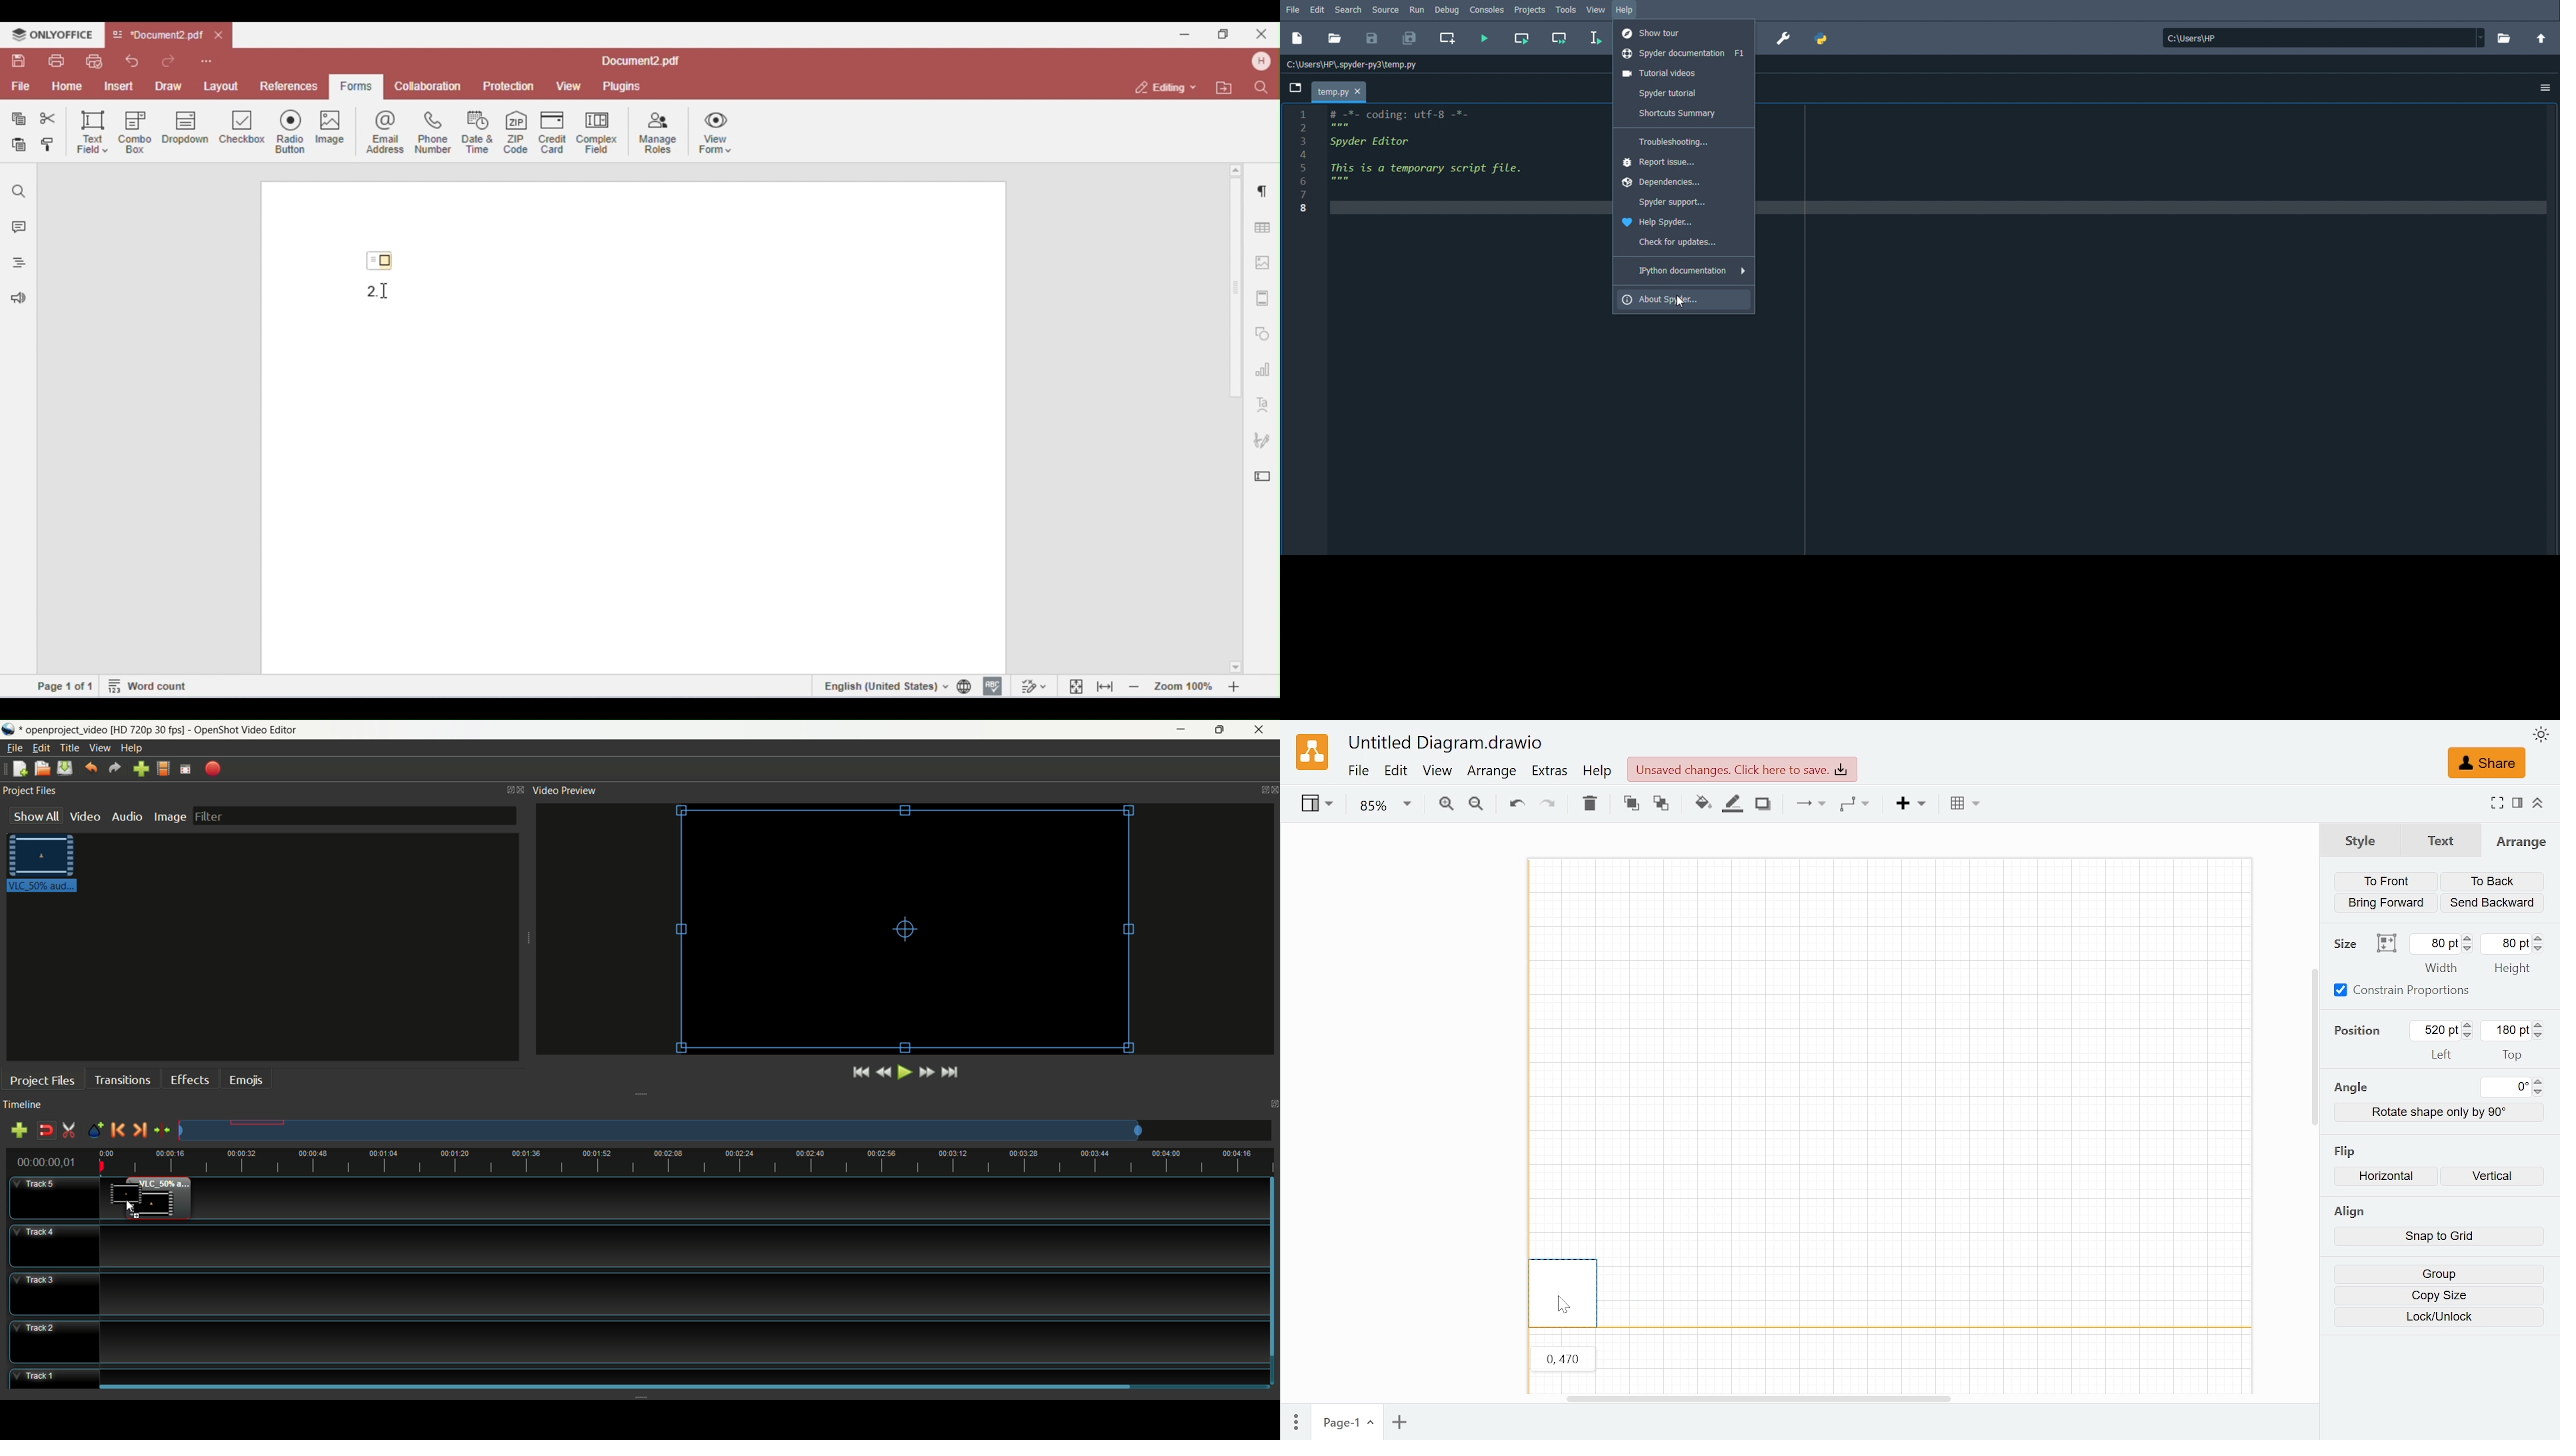 The height and width of the screenshot is (1456, 2576). What do you see at coordinates (2470, 1036) in the screenshot?
I see `Decrease left` at bounding box center [2470, 1036].